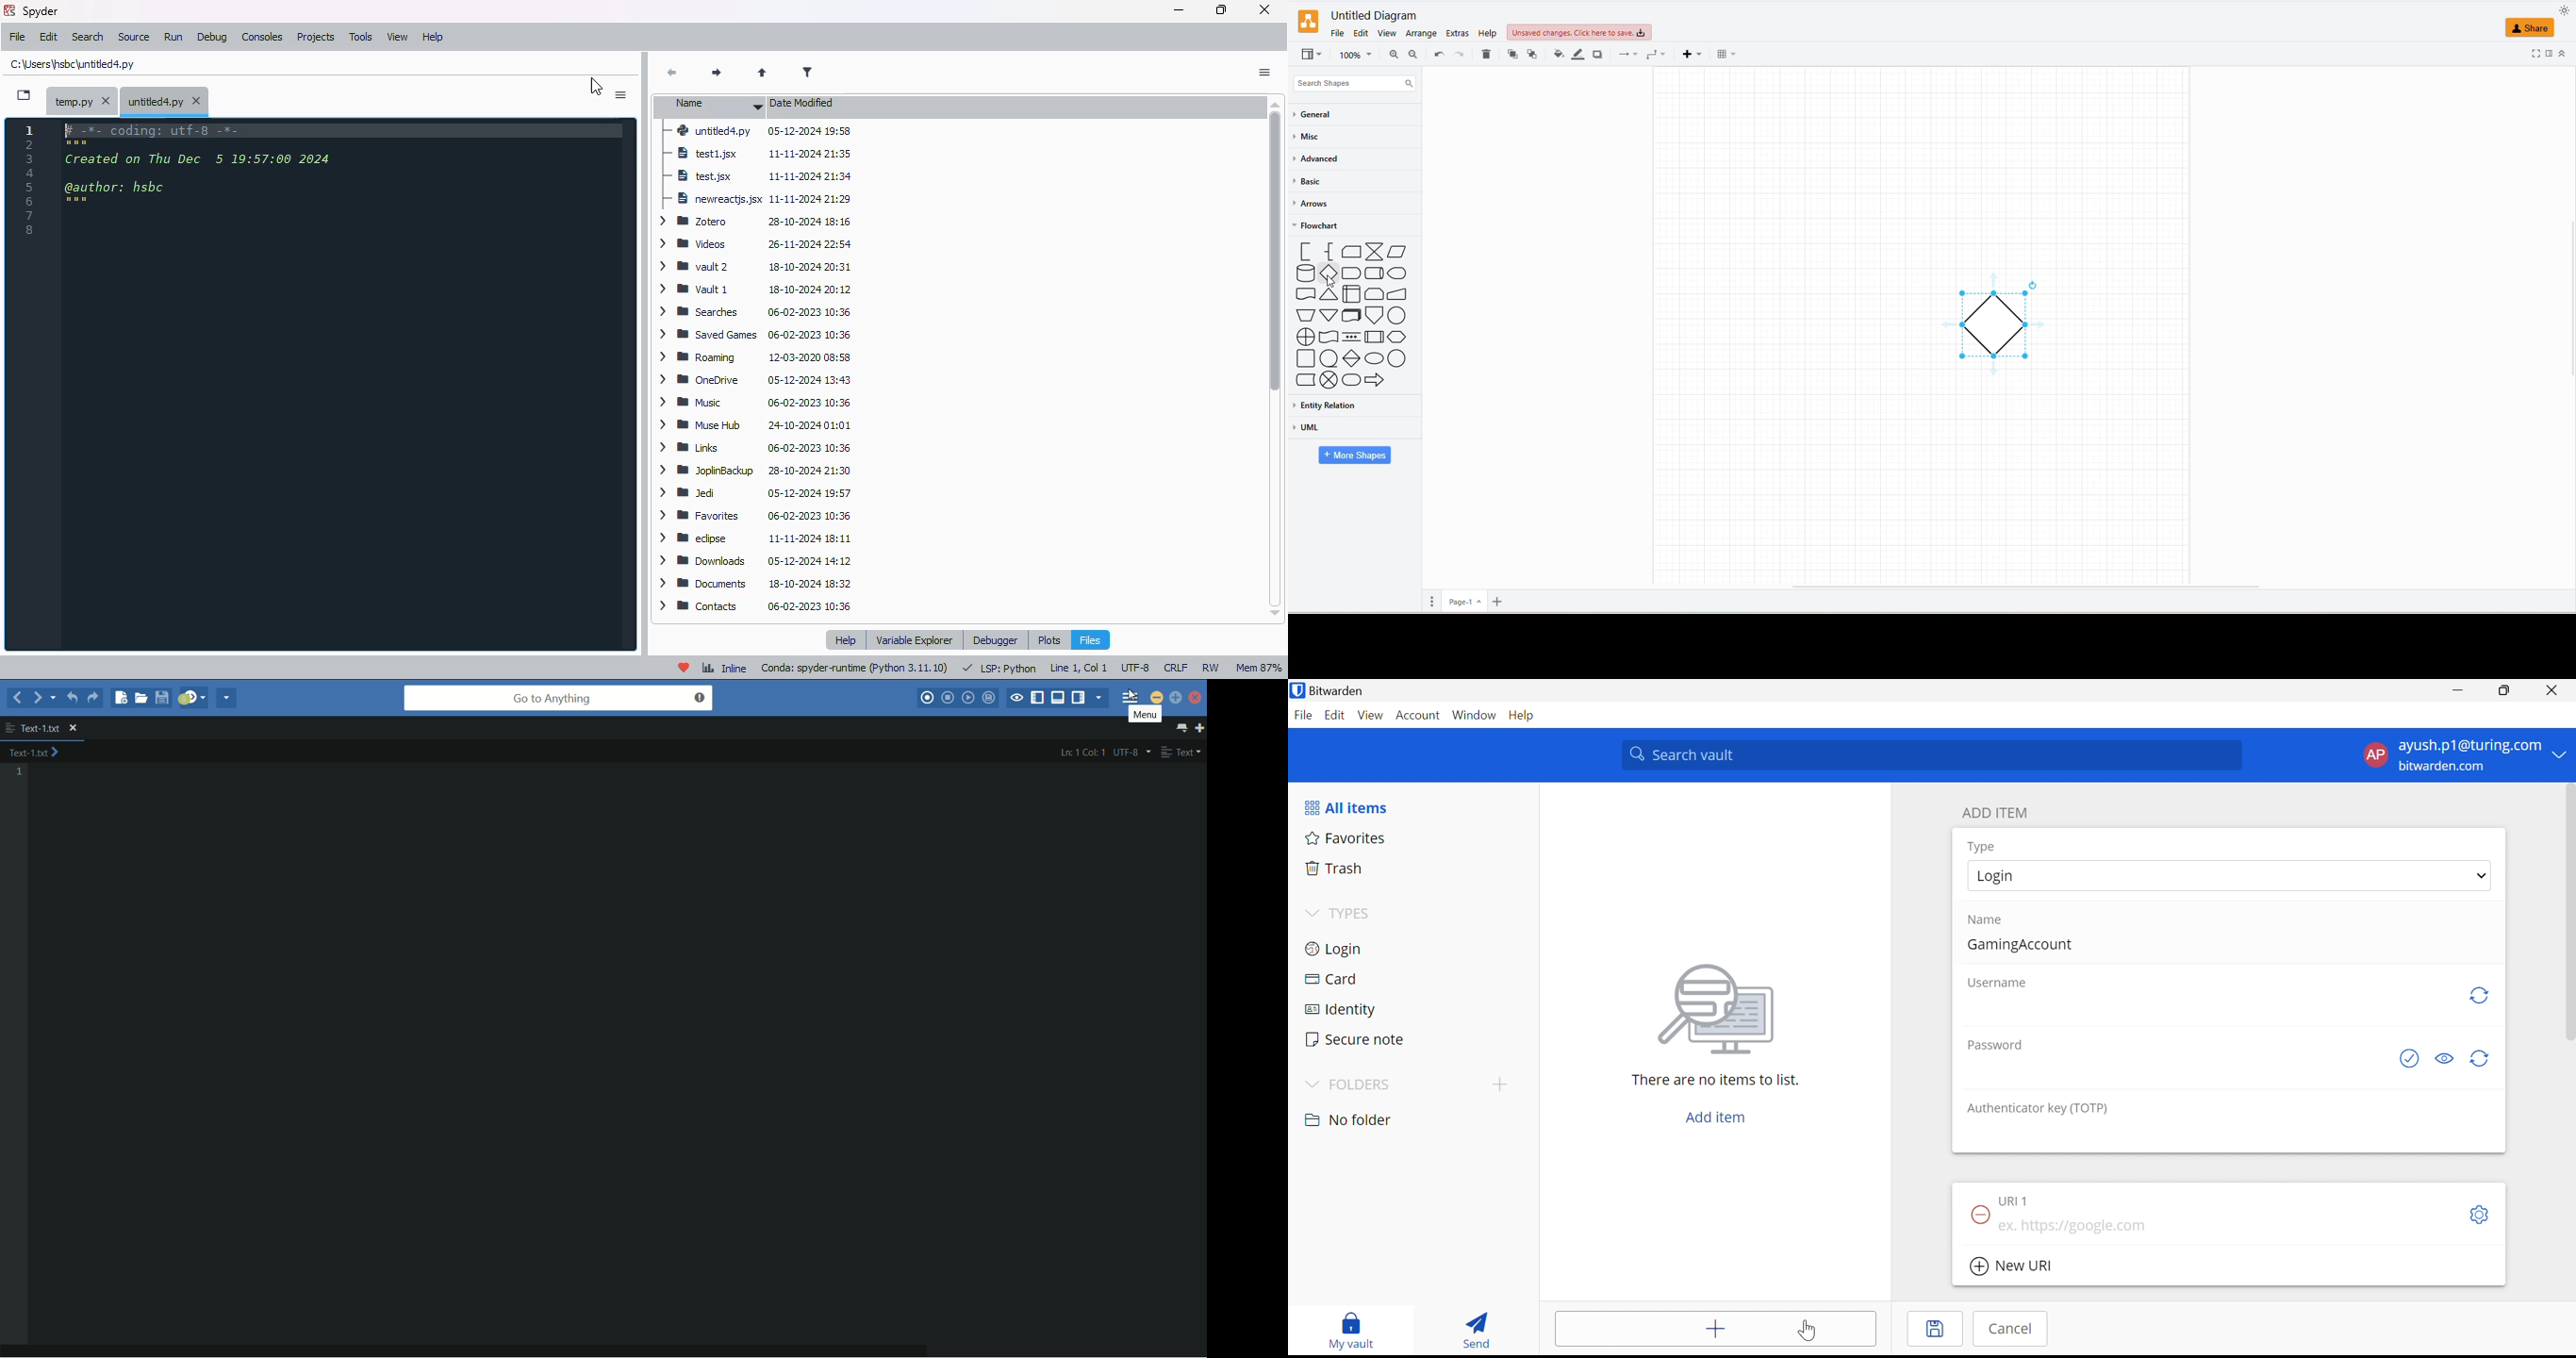  Describe the element at coordinates (1458, 34) in the screenshot. I see `EDIT` at that location.